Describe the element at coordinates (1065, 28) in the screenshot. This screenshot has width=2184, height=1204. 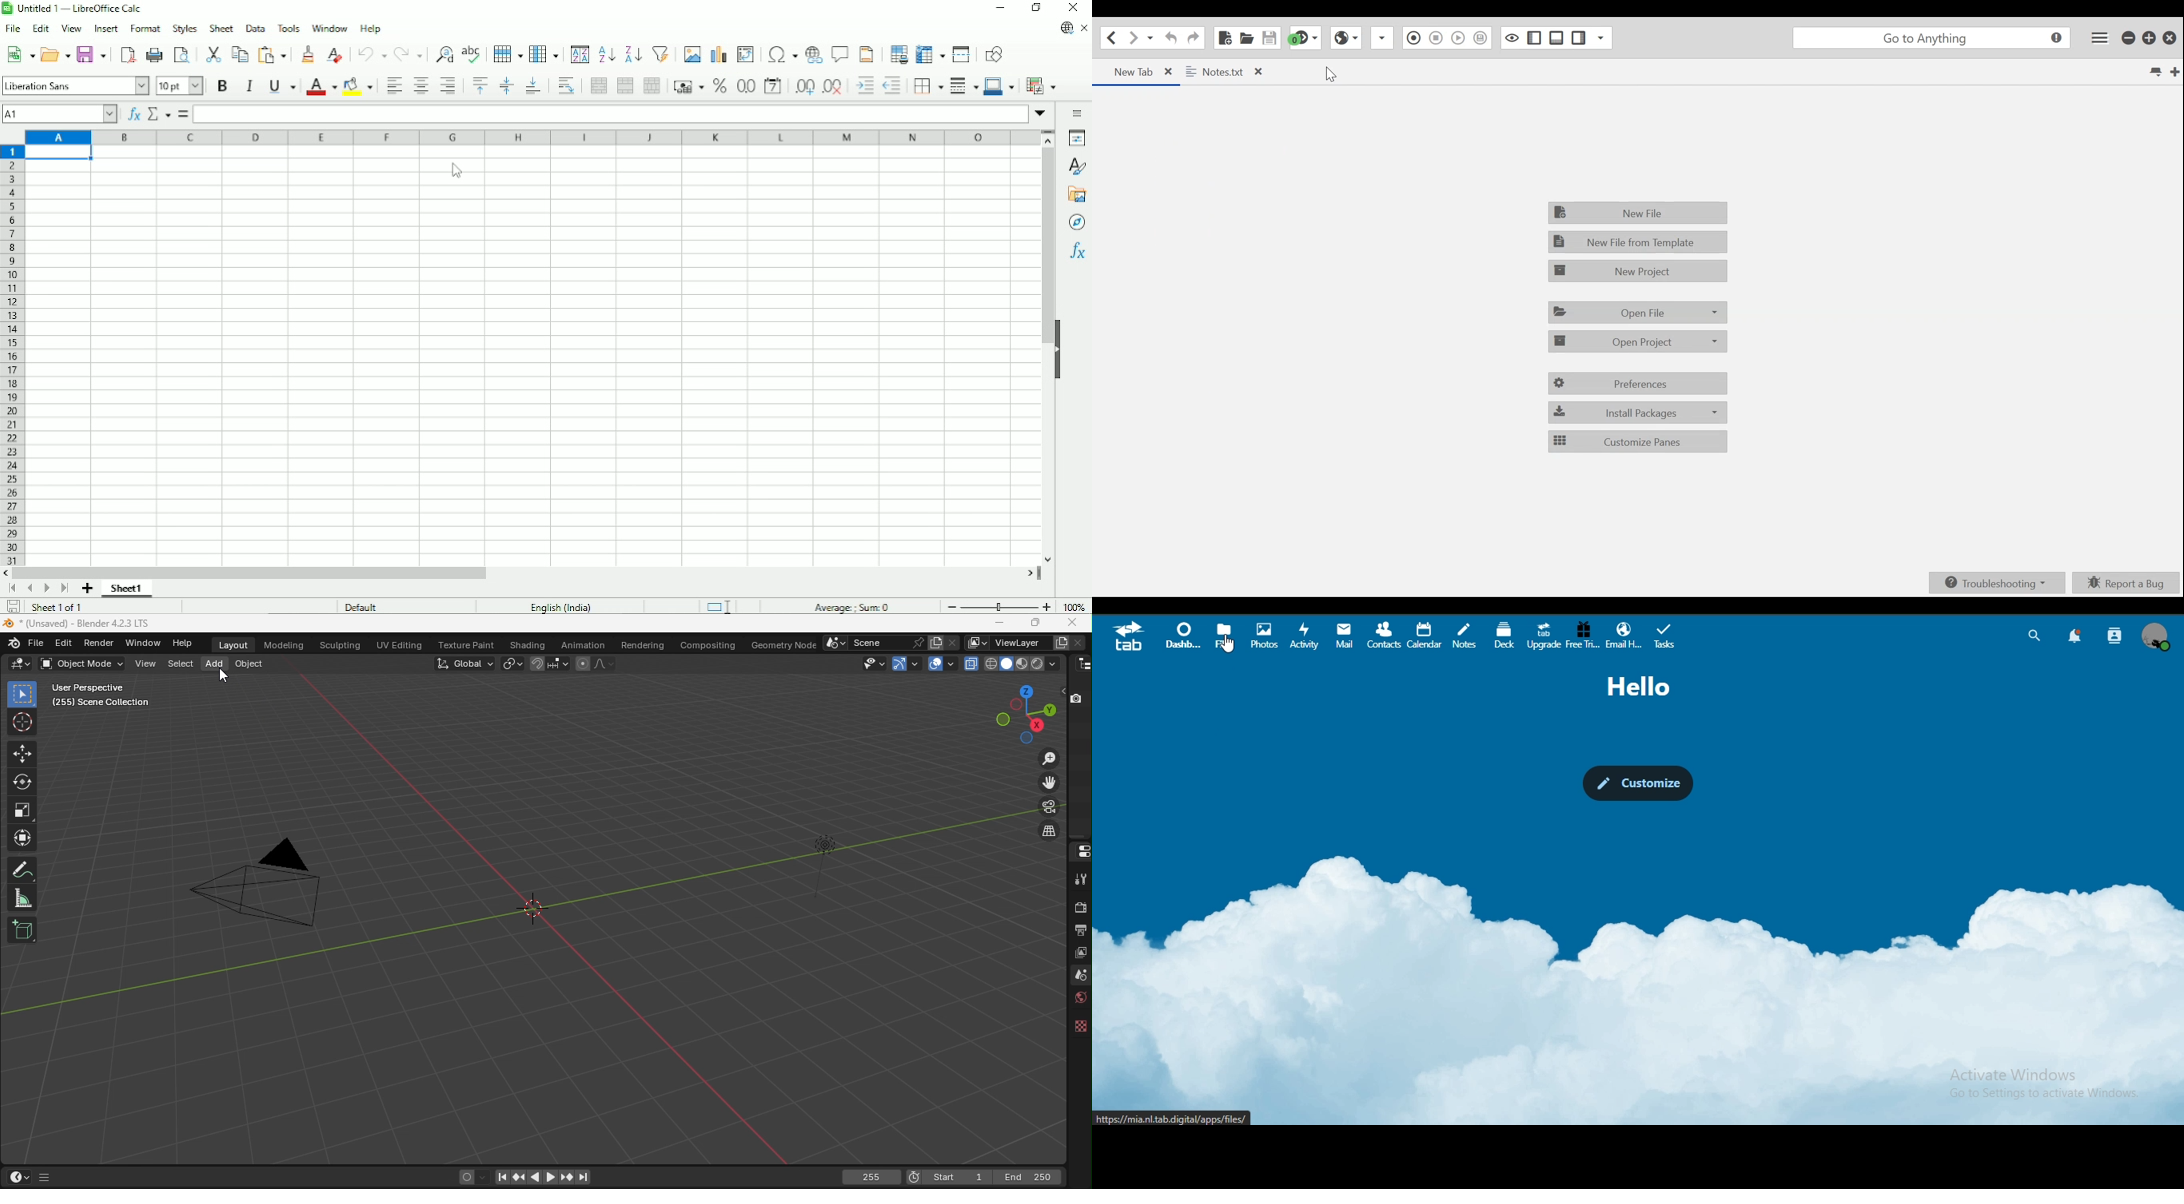
I see `Update available` at that location.